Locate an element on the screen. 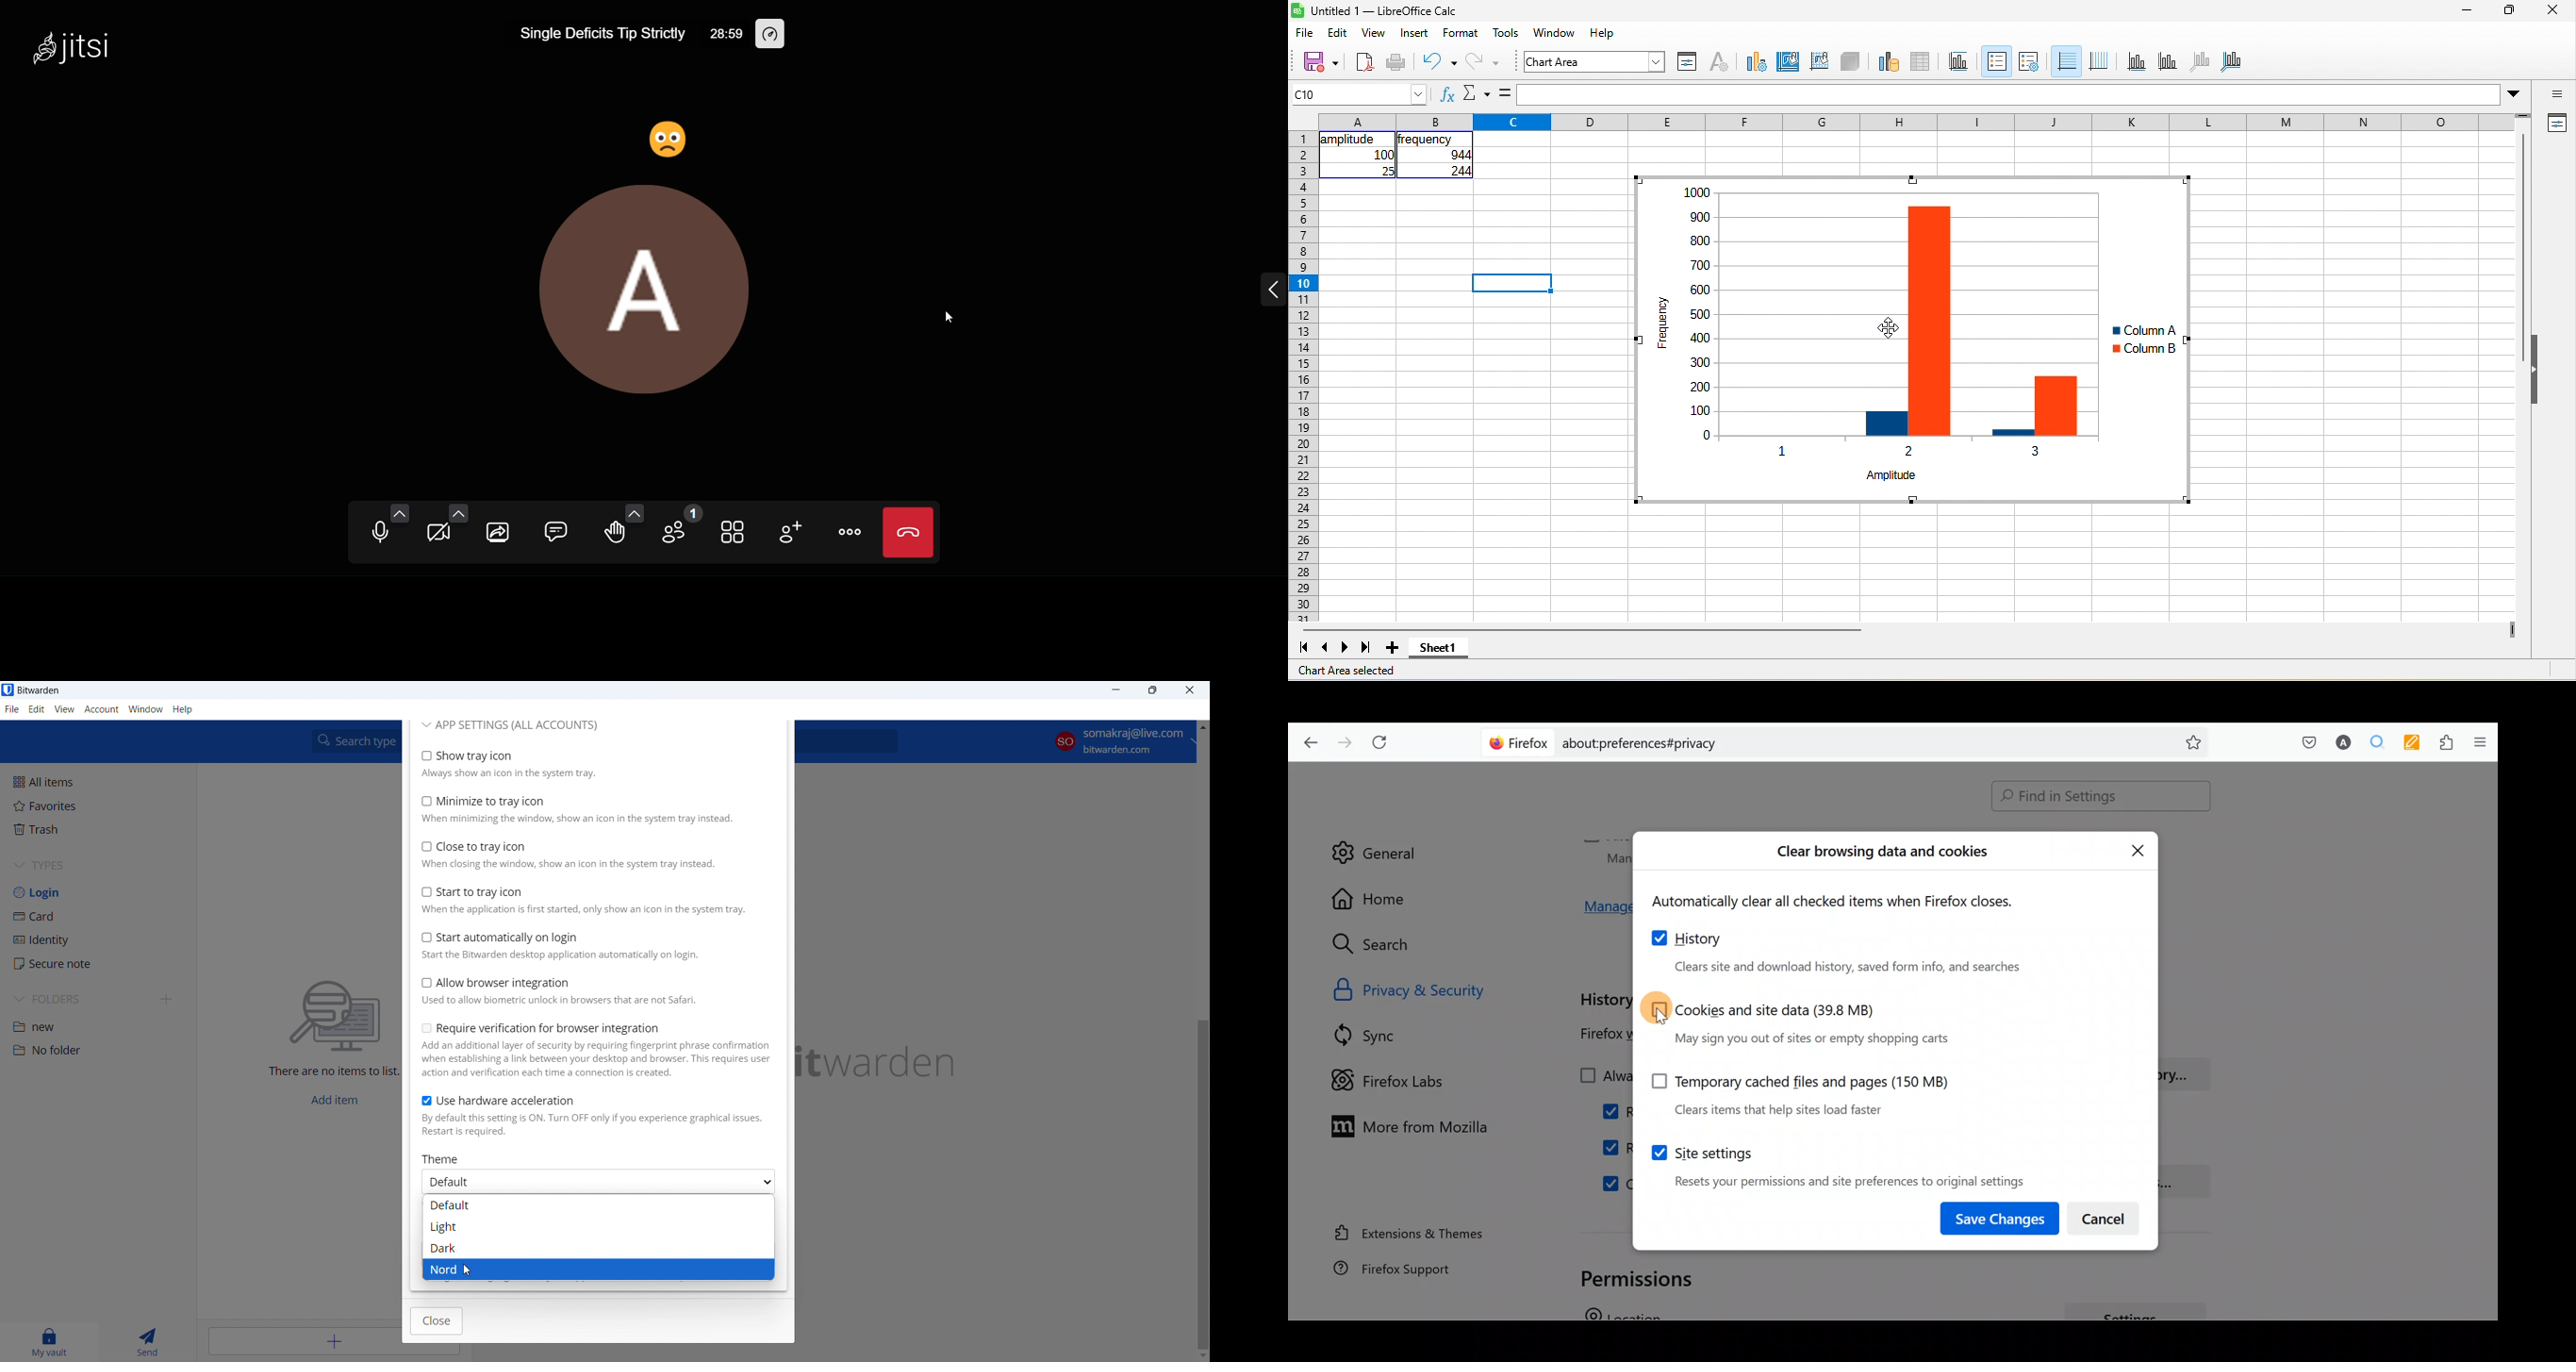  edit is located at coordinates (37, 709).